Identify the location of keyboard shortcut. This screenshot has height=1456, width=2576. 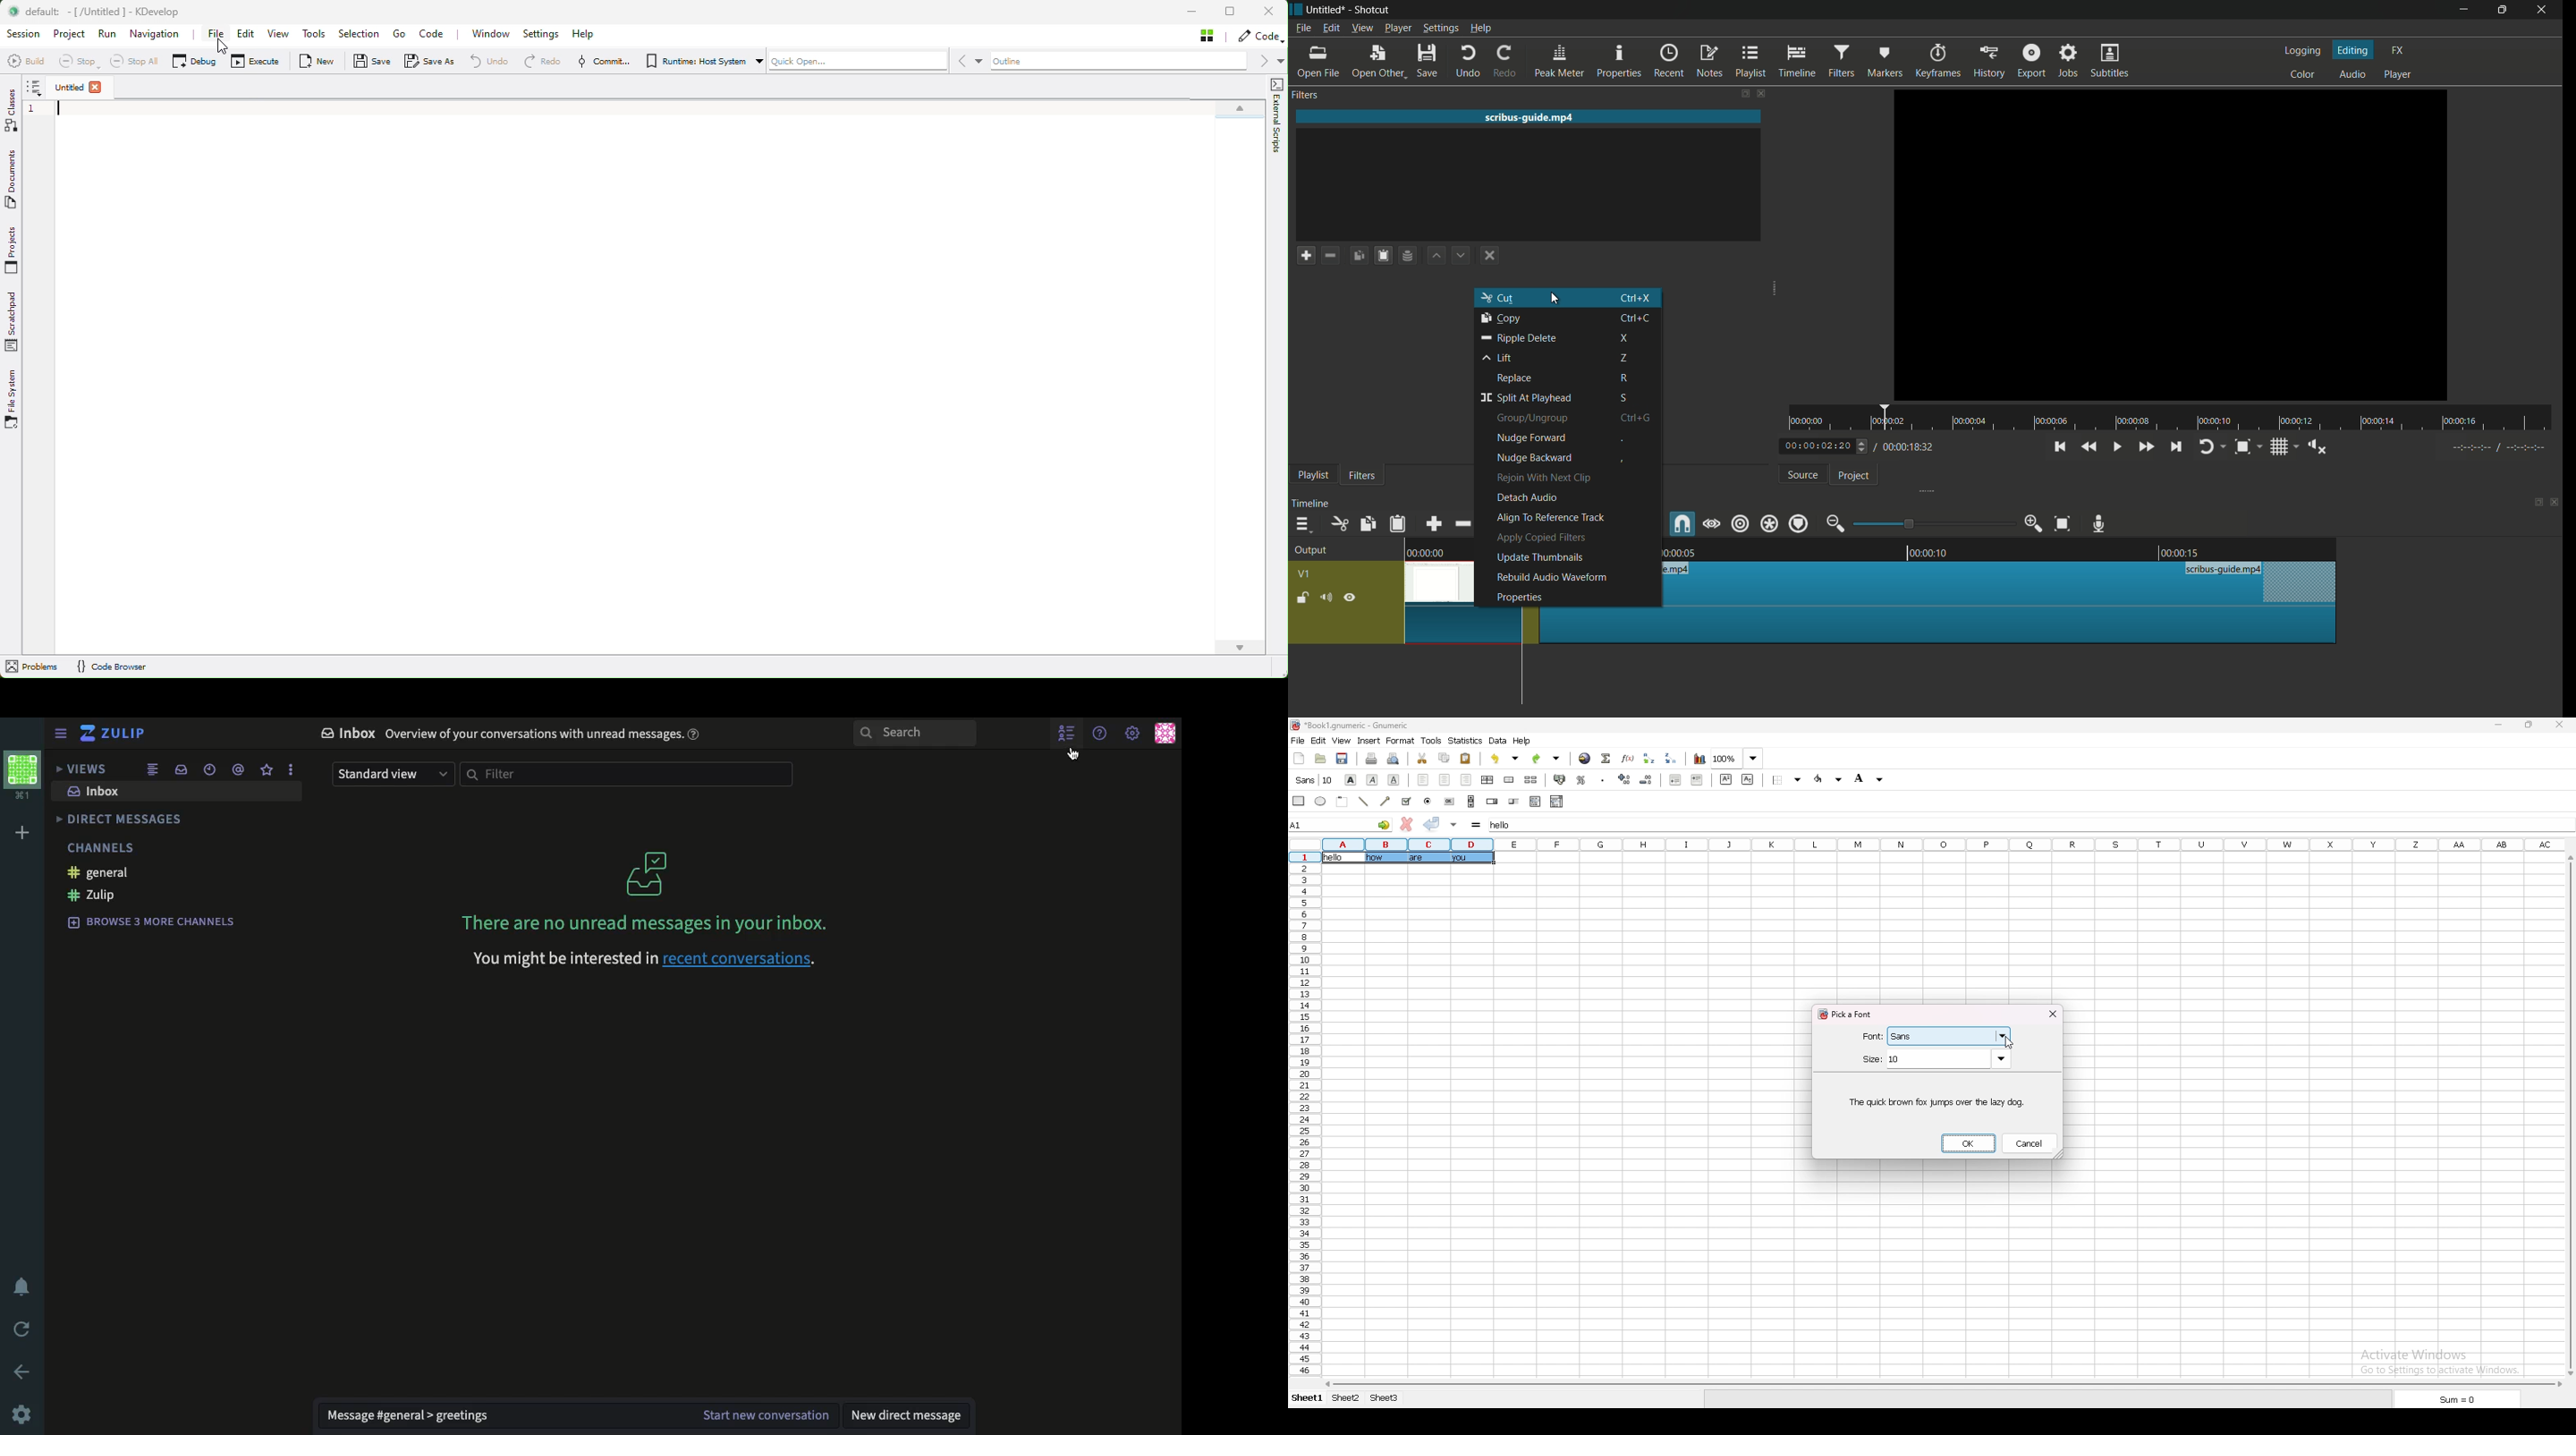
(1625, 337).